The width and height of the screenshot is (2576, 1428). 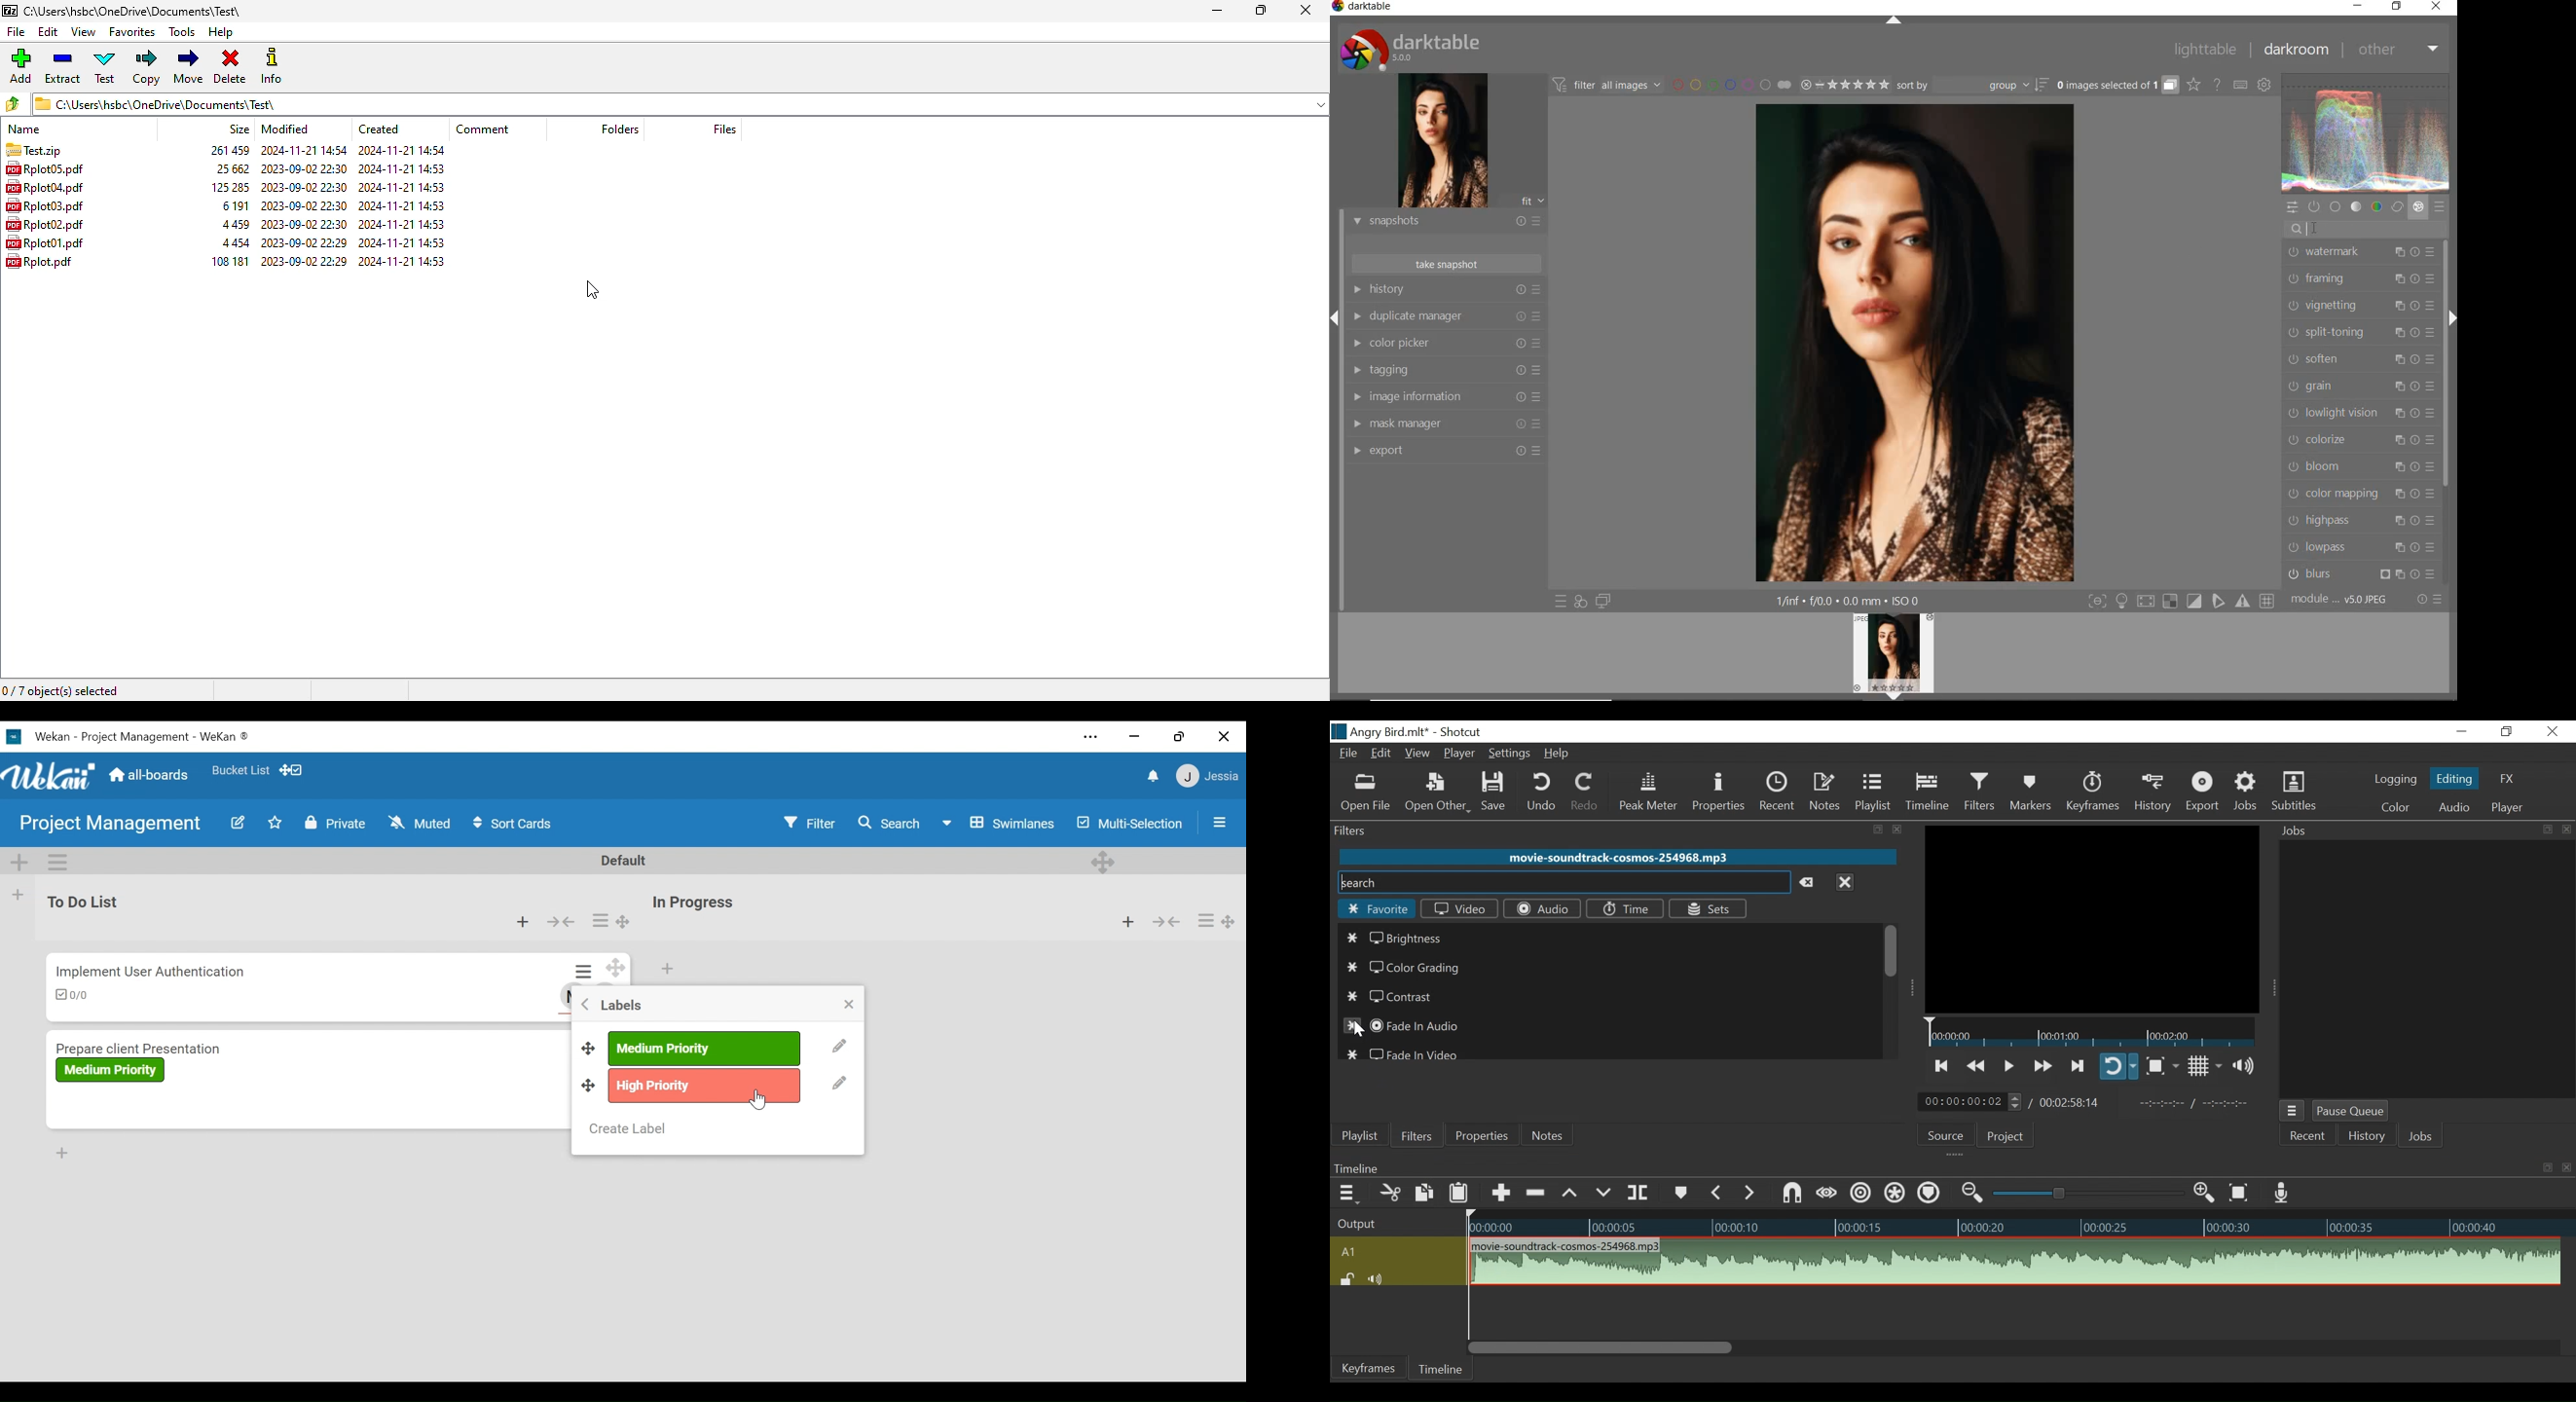 I want to click on Toggle favorites, so click(x=275, y=822).